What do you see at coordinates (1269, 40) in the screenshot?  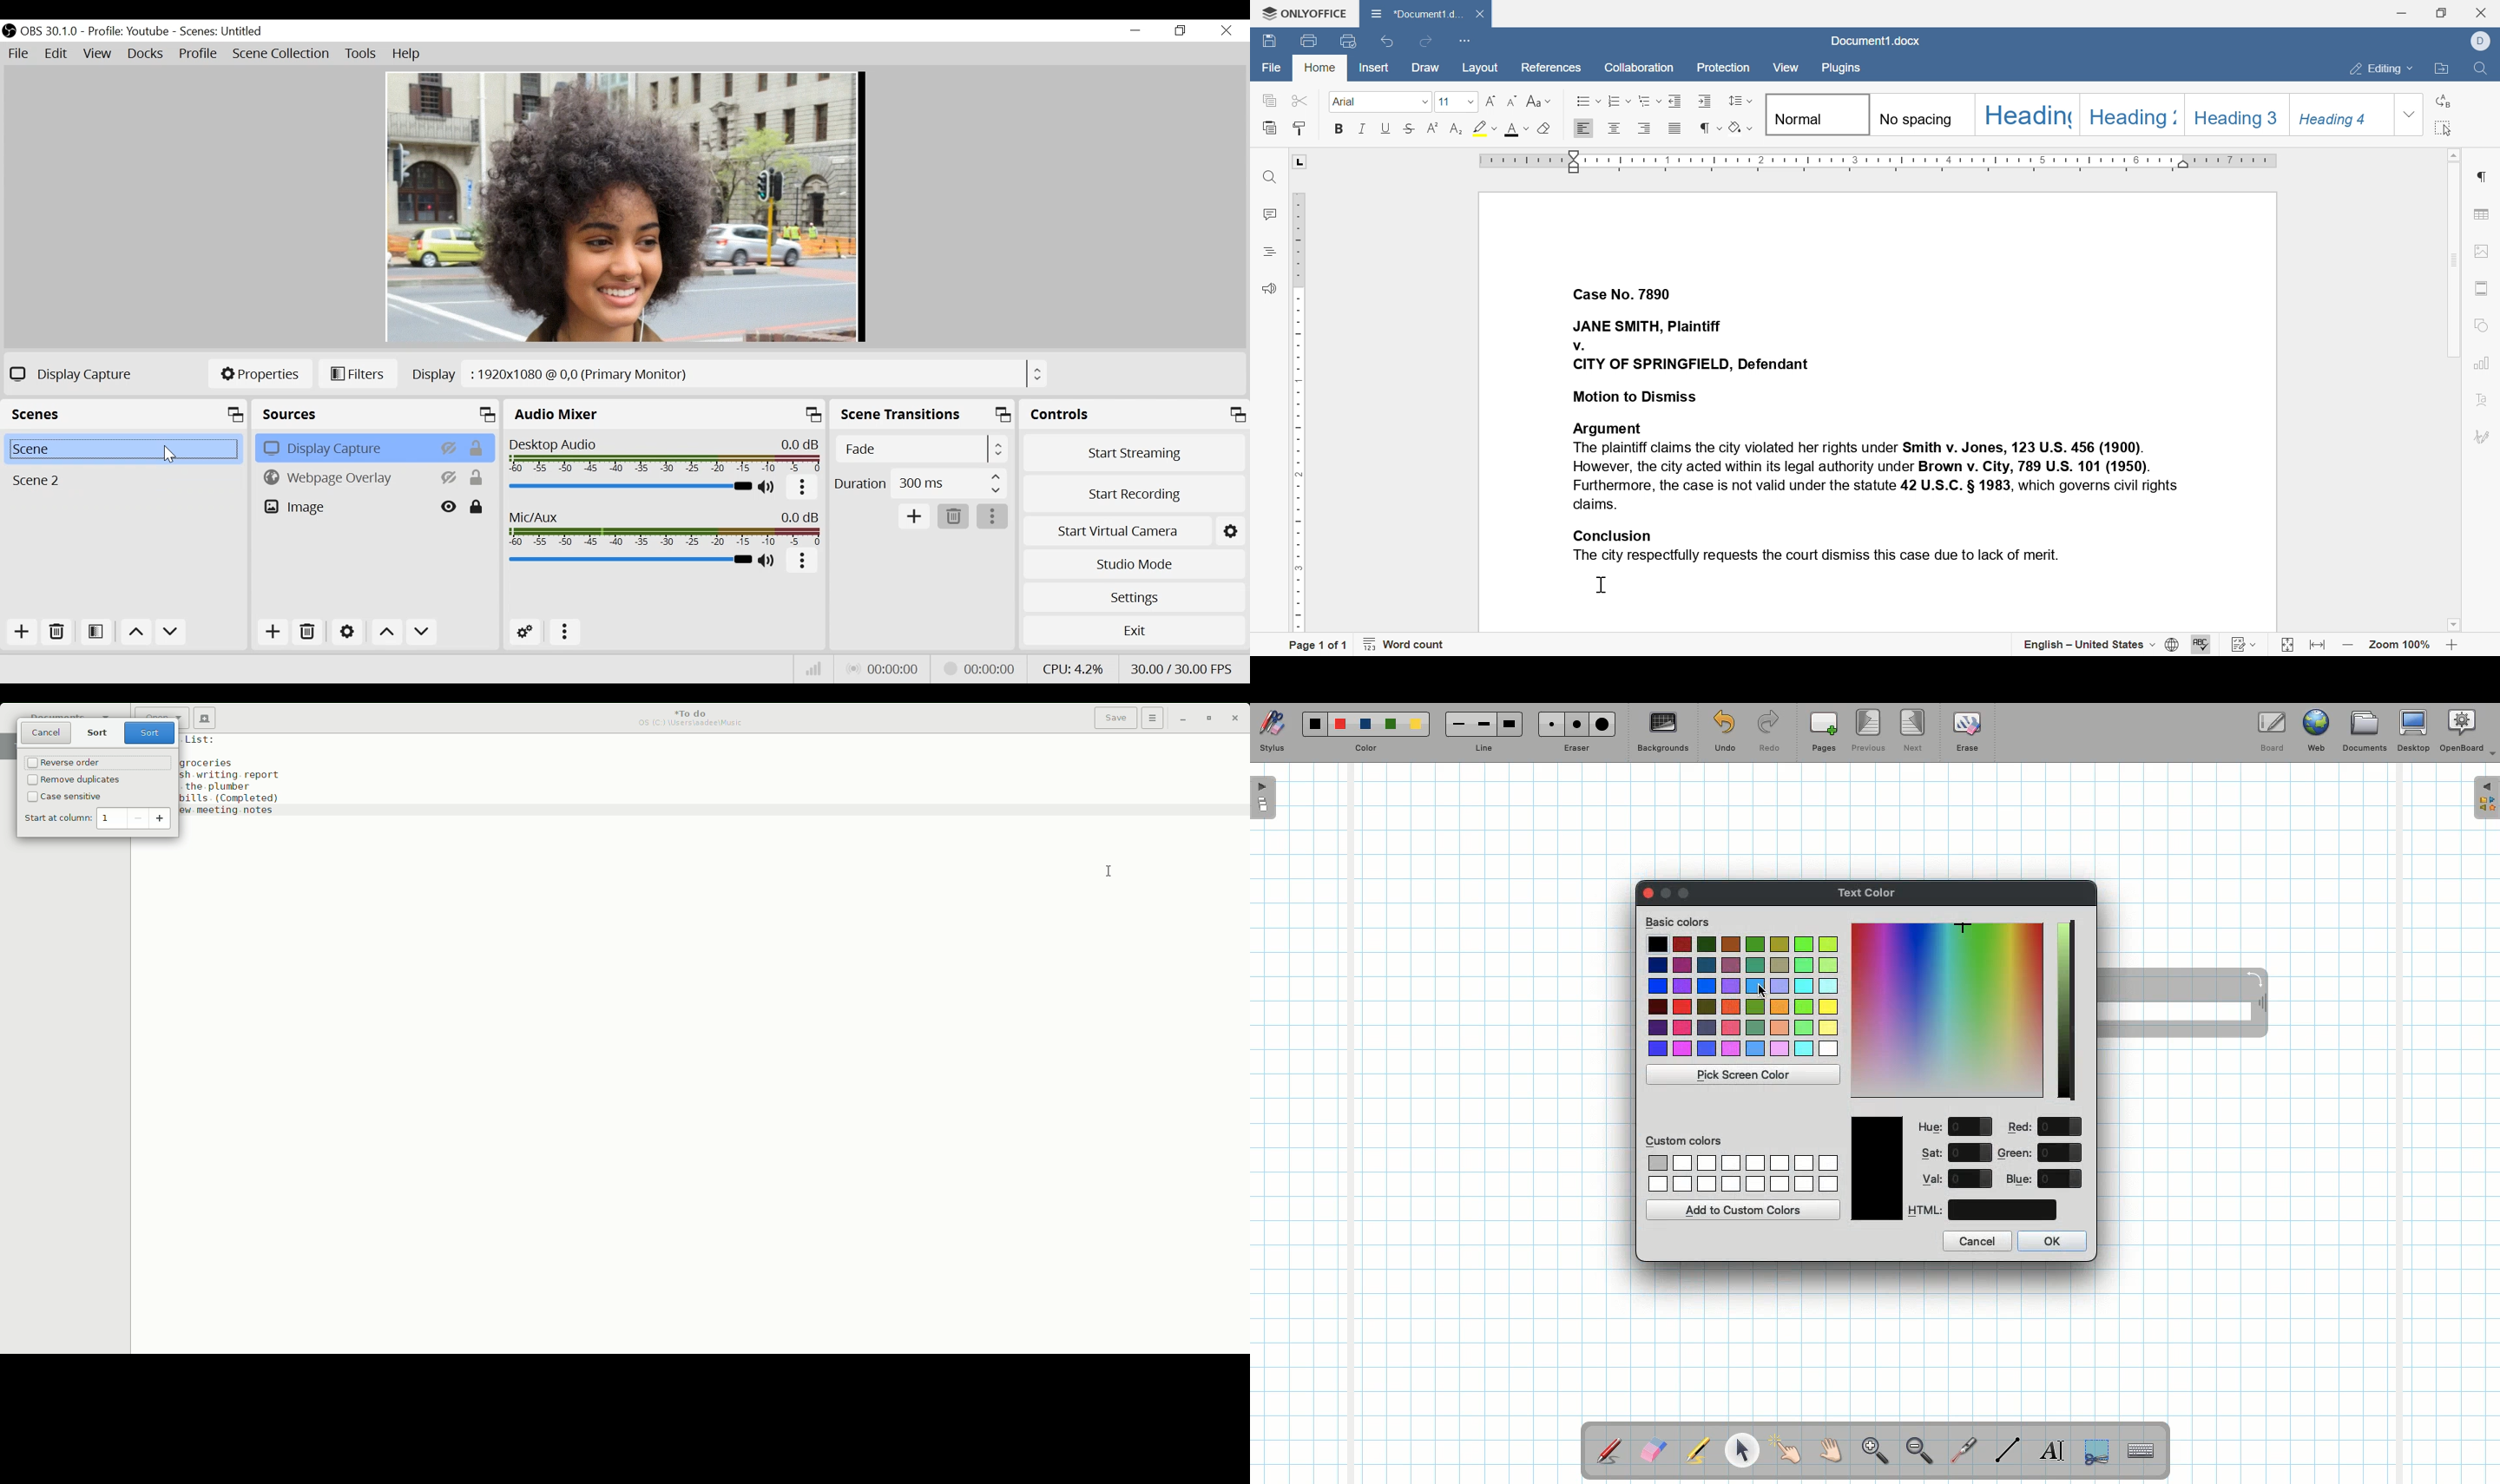 I see `save` at bounding box center [1269, 40].